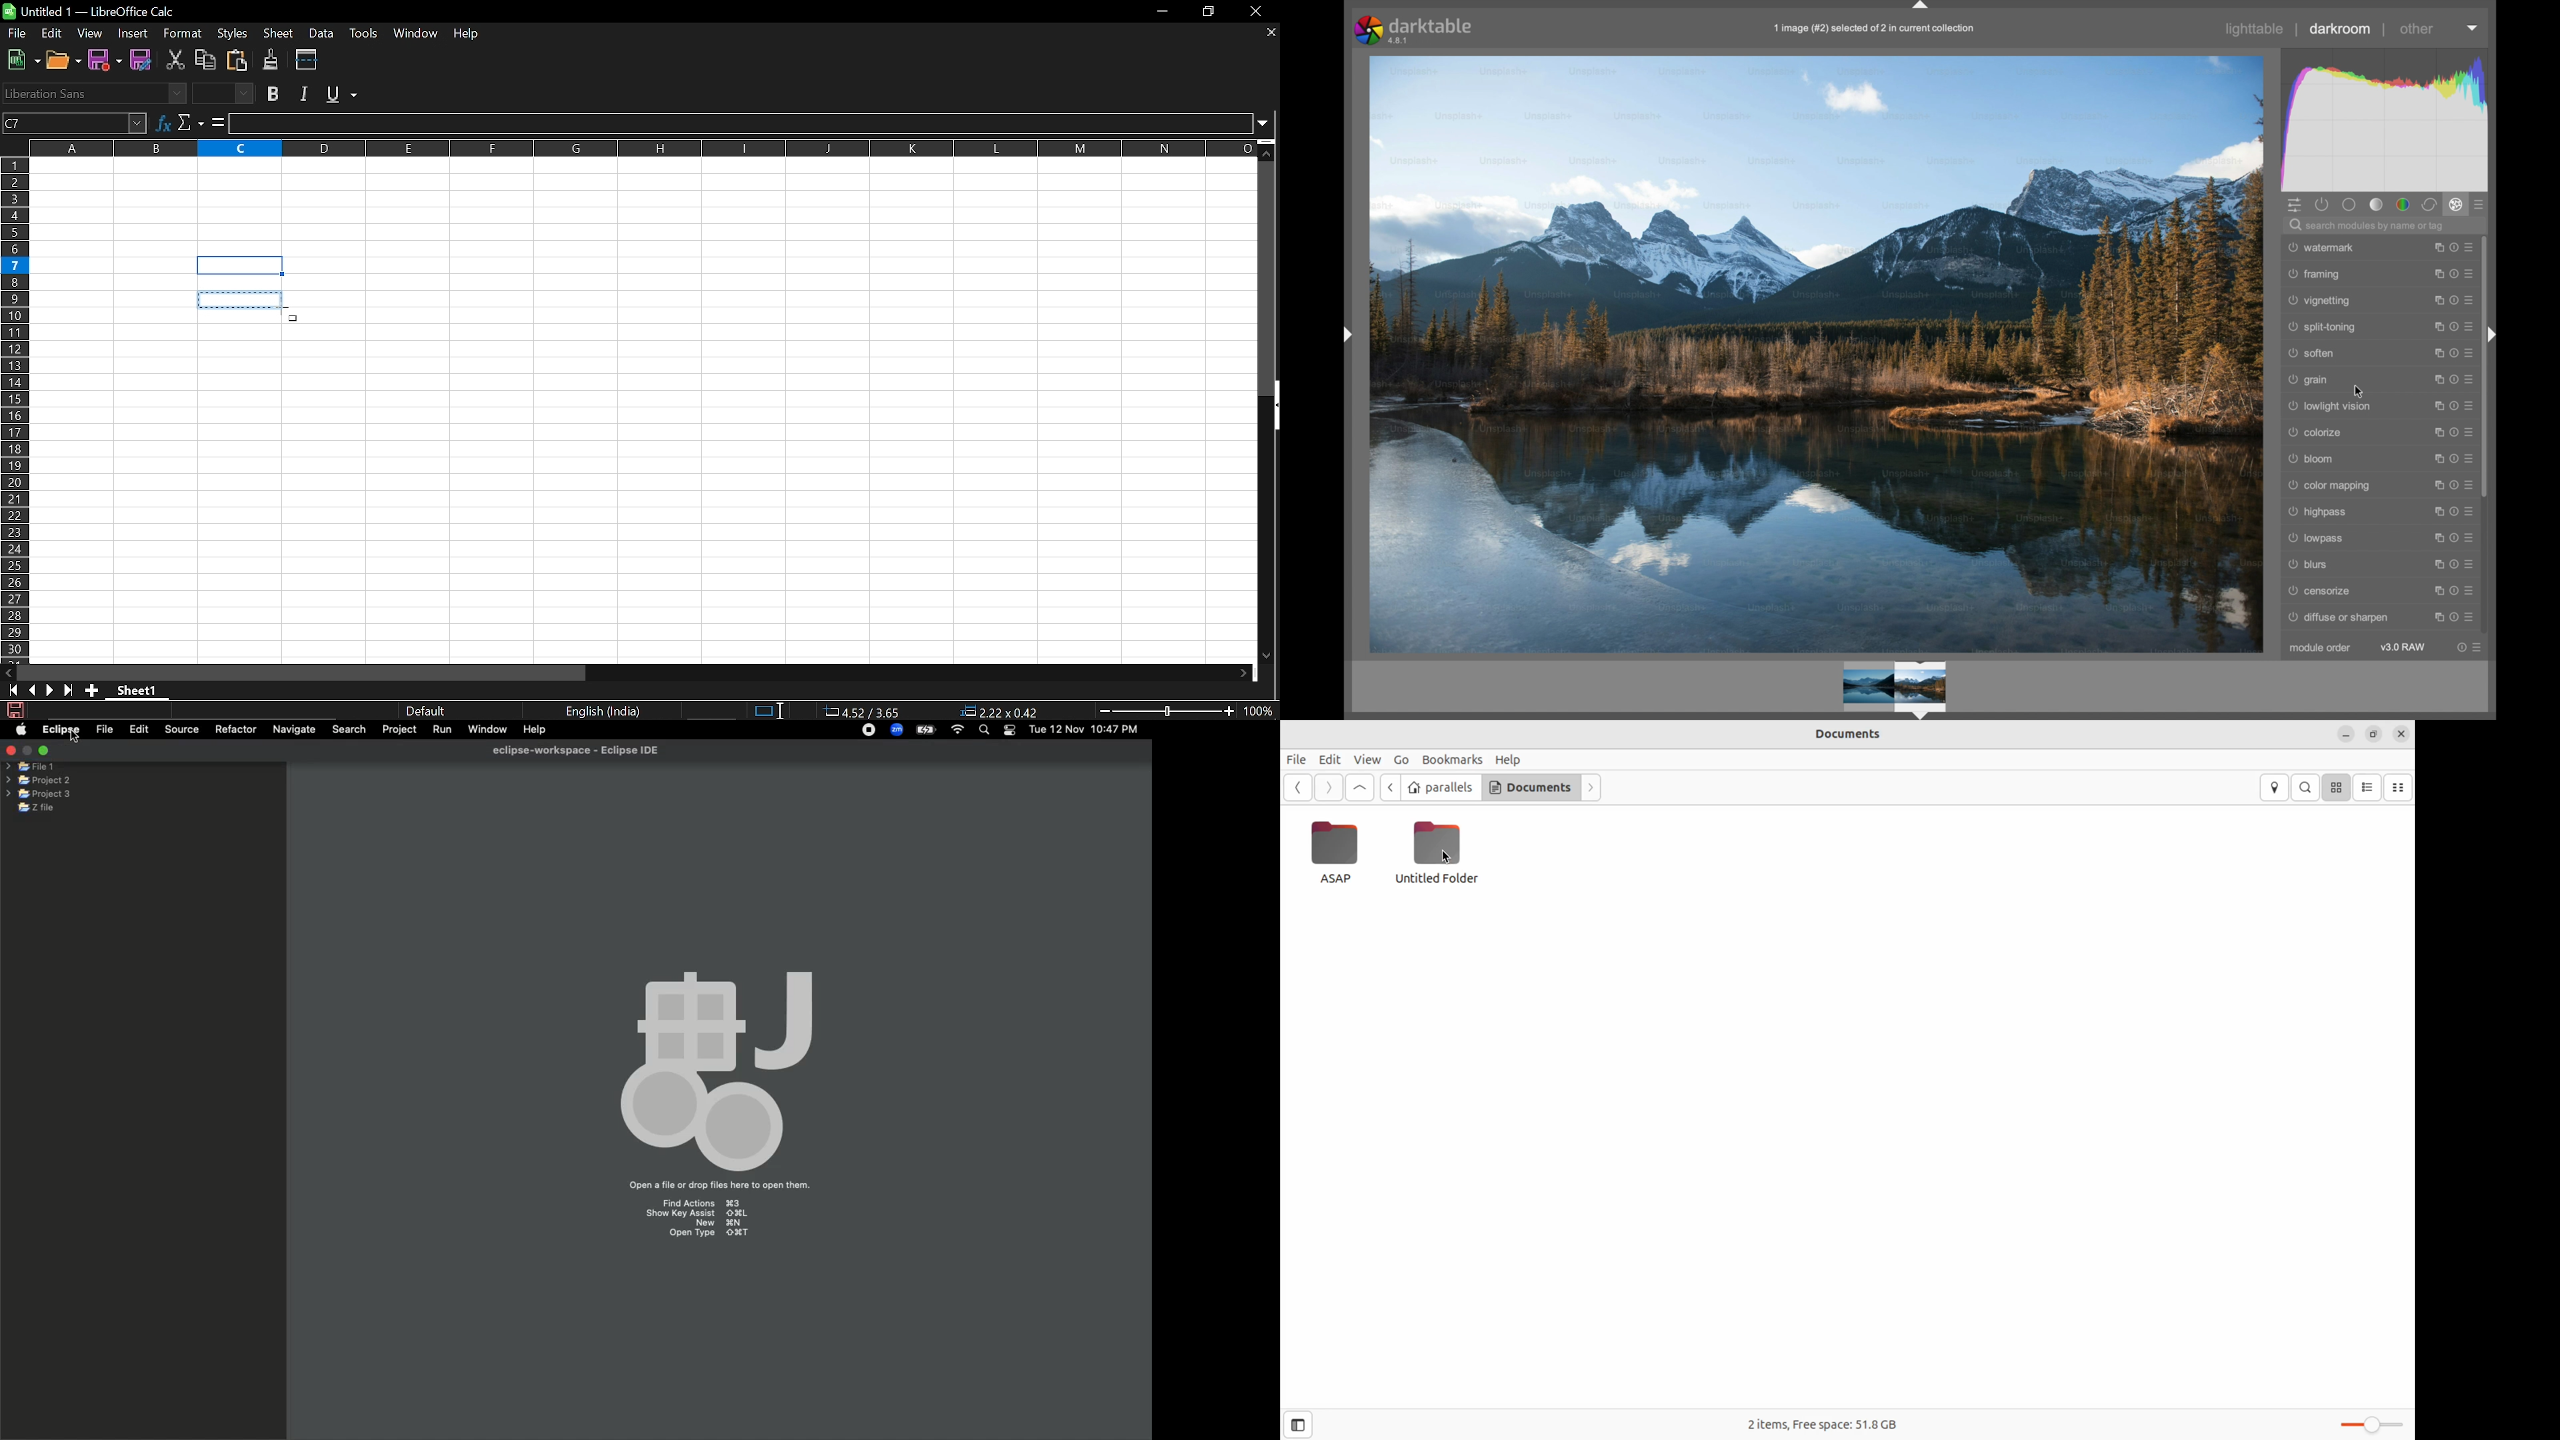  What do you see at coordinates (2375, 205) in the screenshot?
I see `tone` at bounding box center [2375, 205].